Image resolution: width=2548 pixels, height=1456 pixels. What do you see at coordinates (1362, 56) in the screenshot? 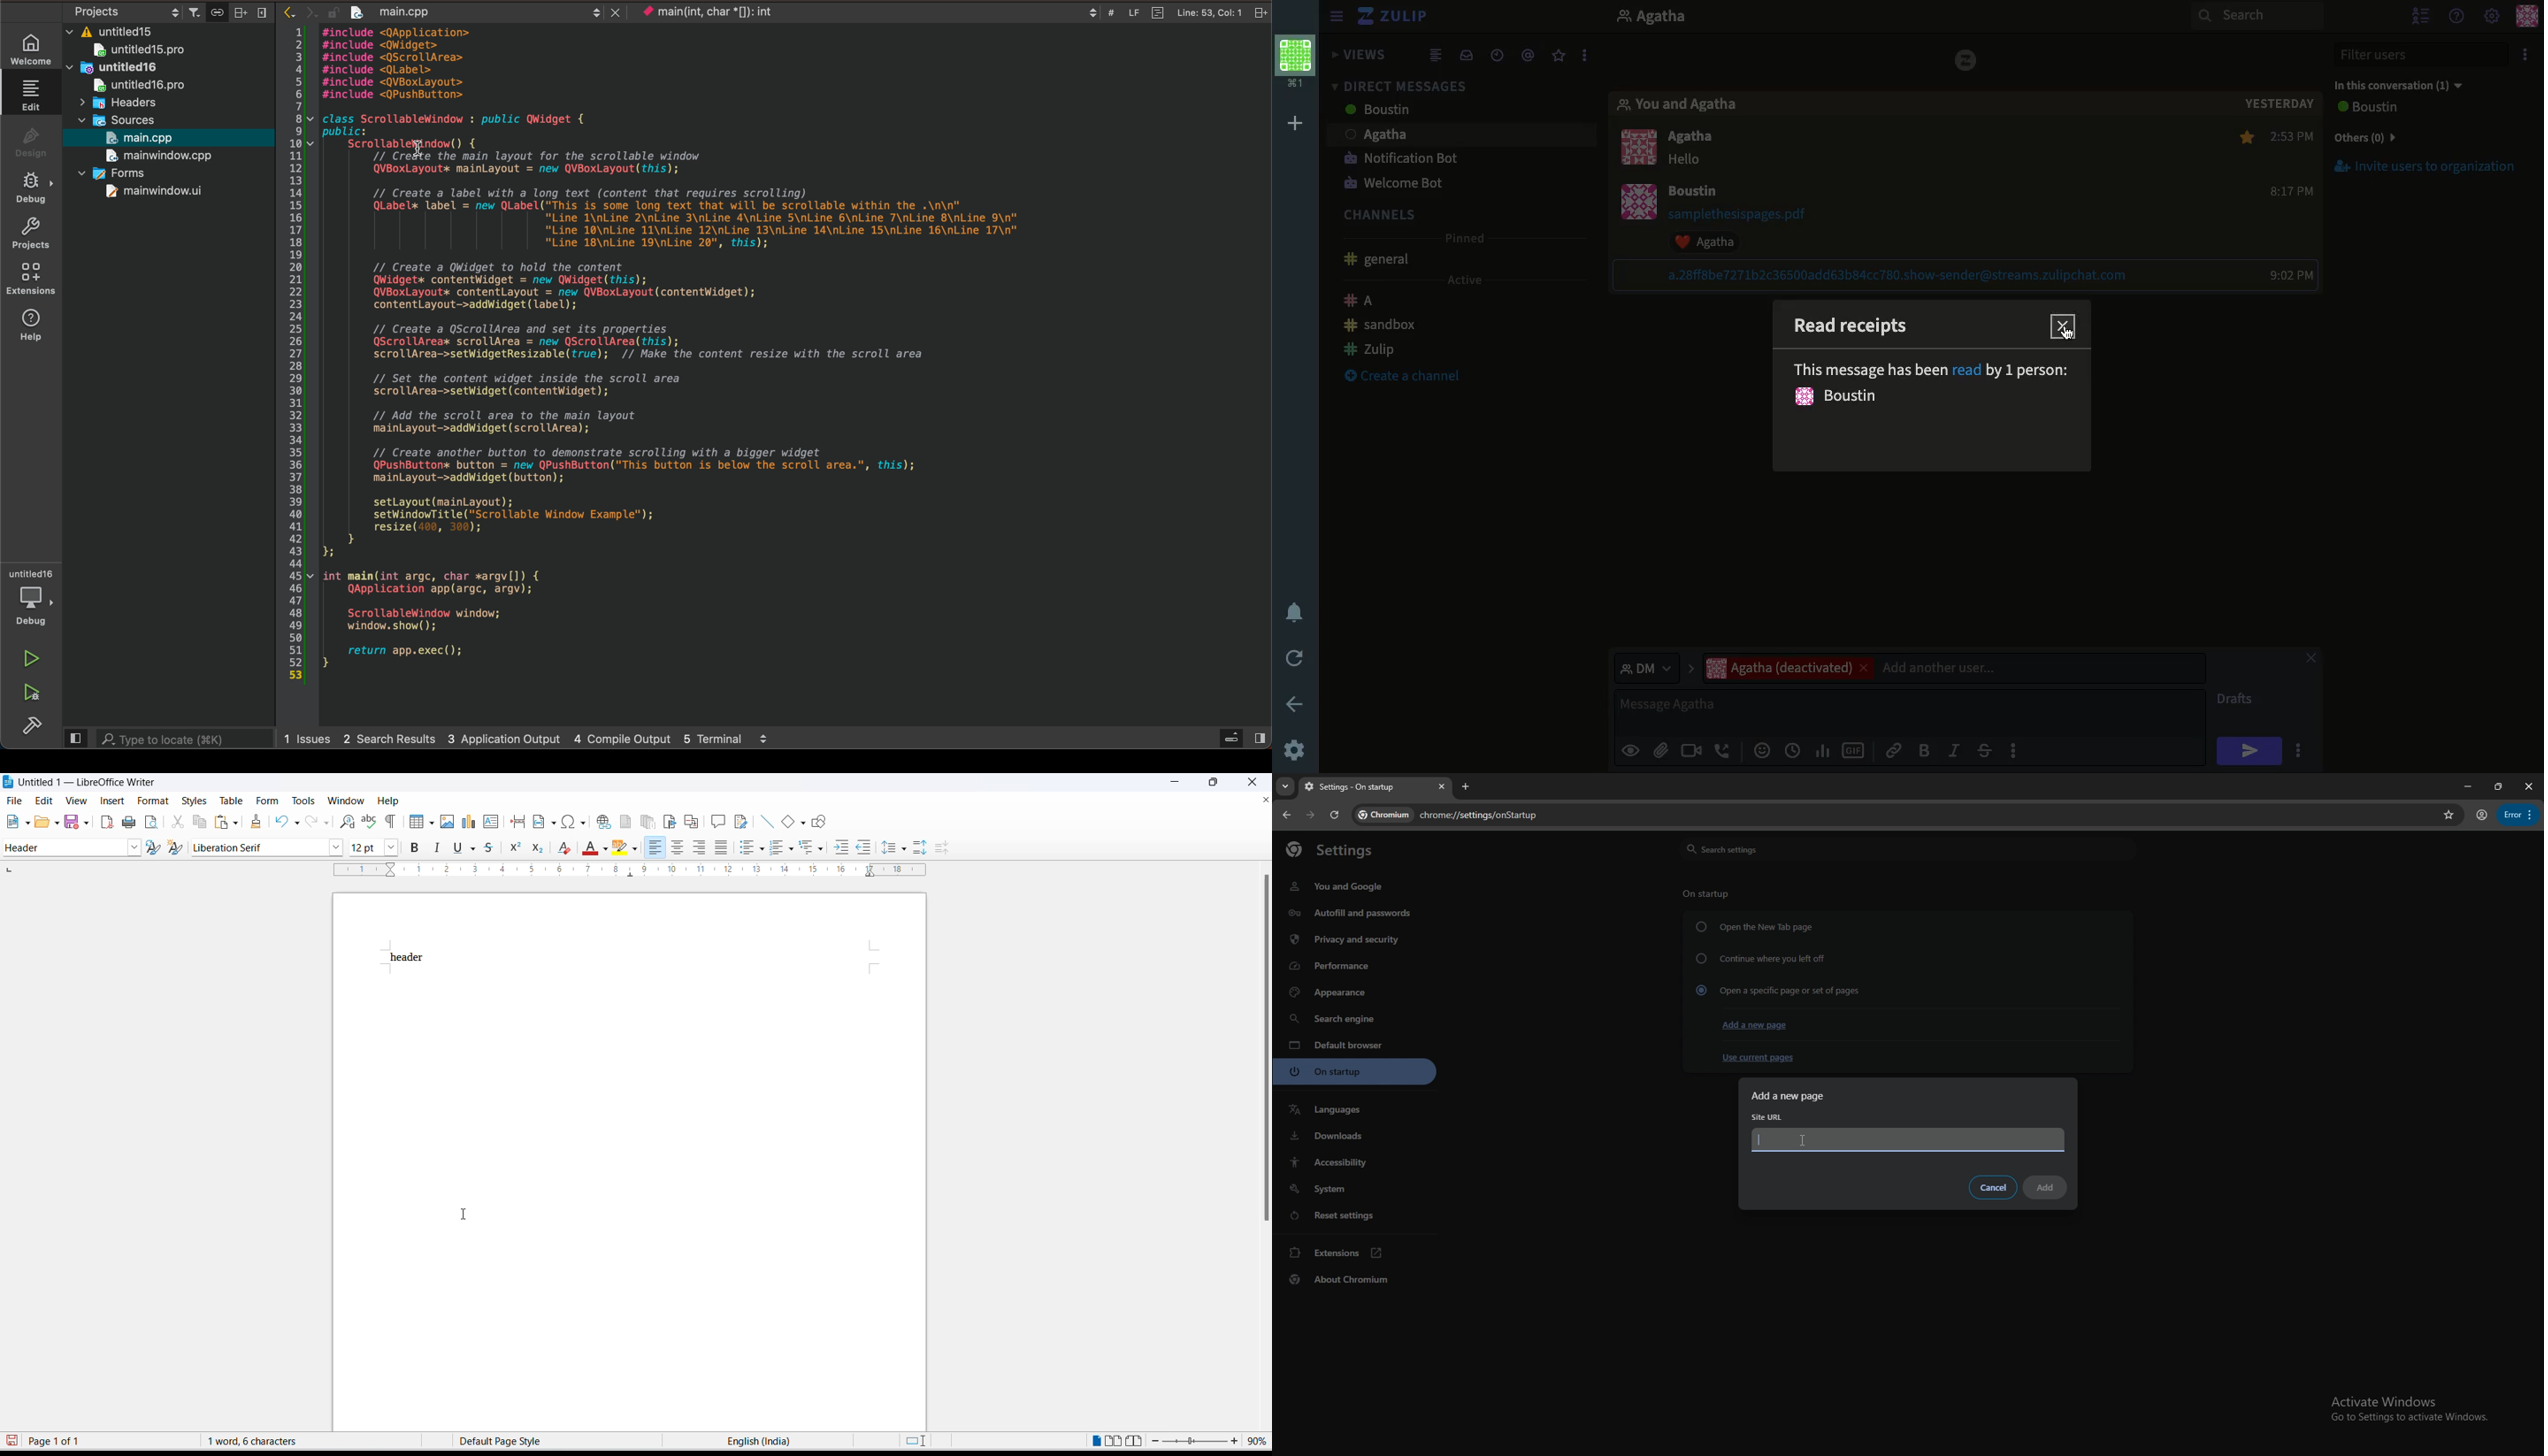
I see `Views` at bounding box center [1362, 56].